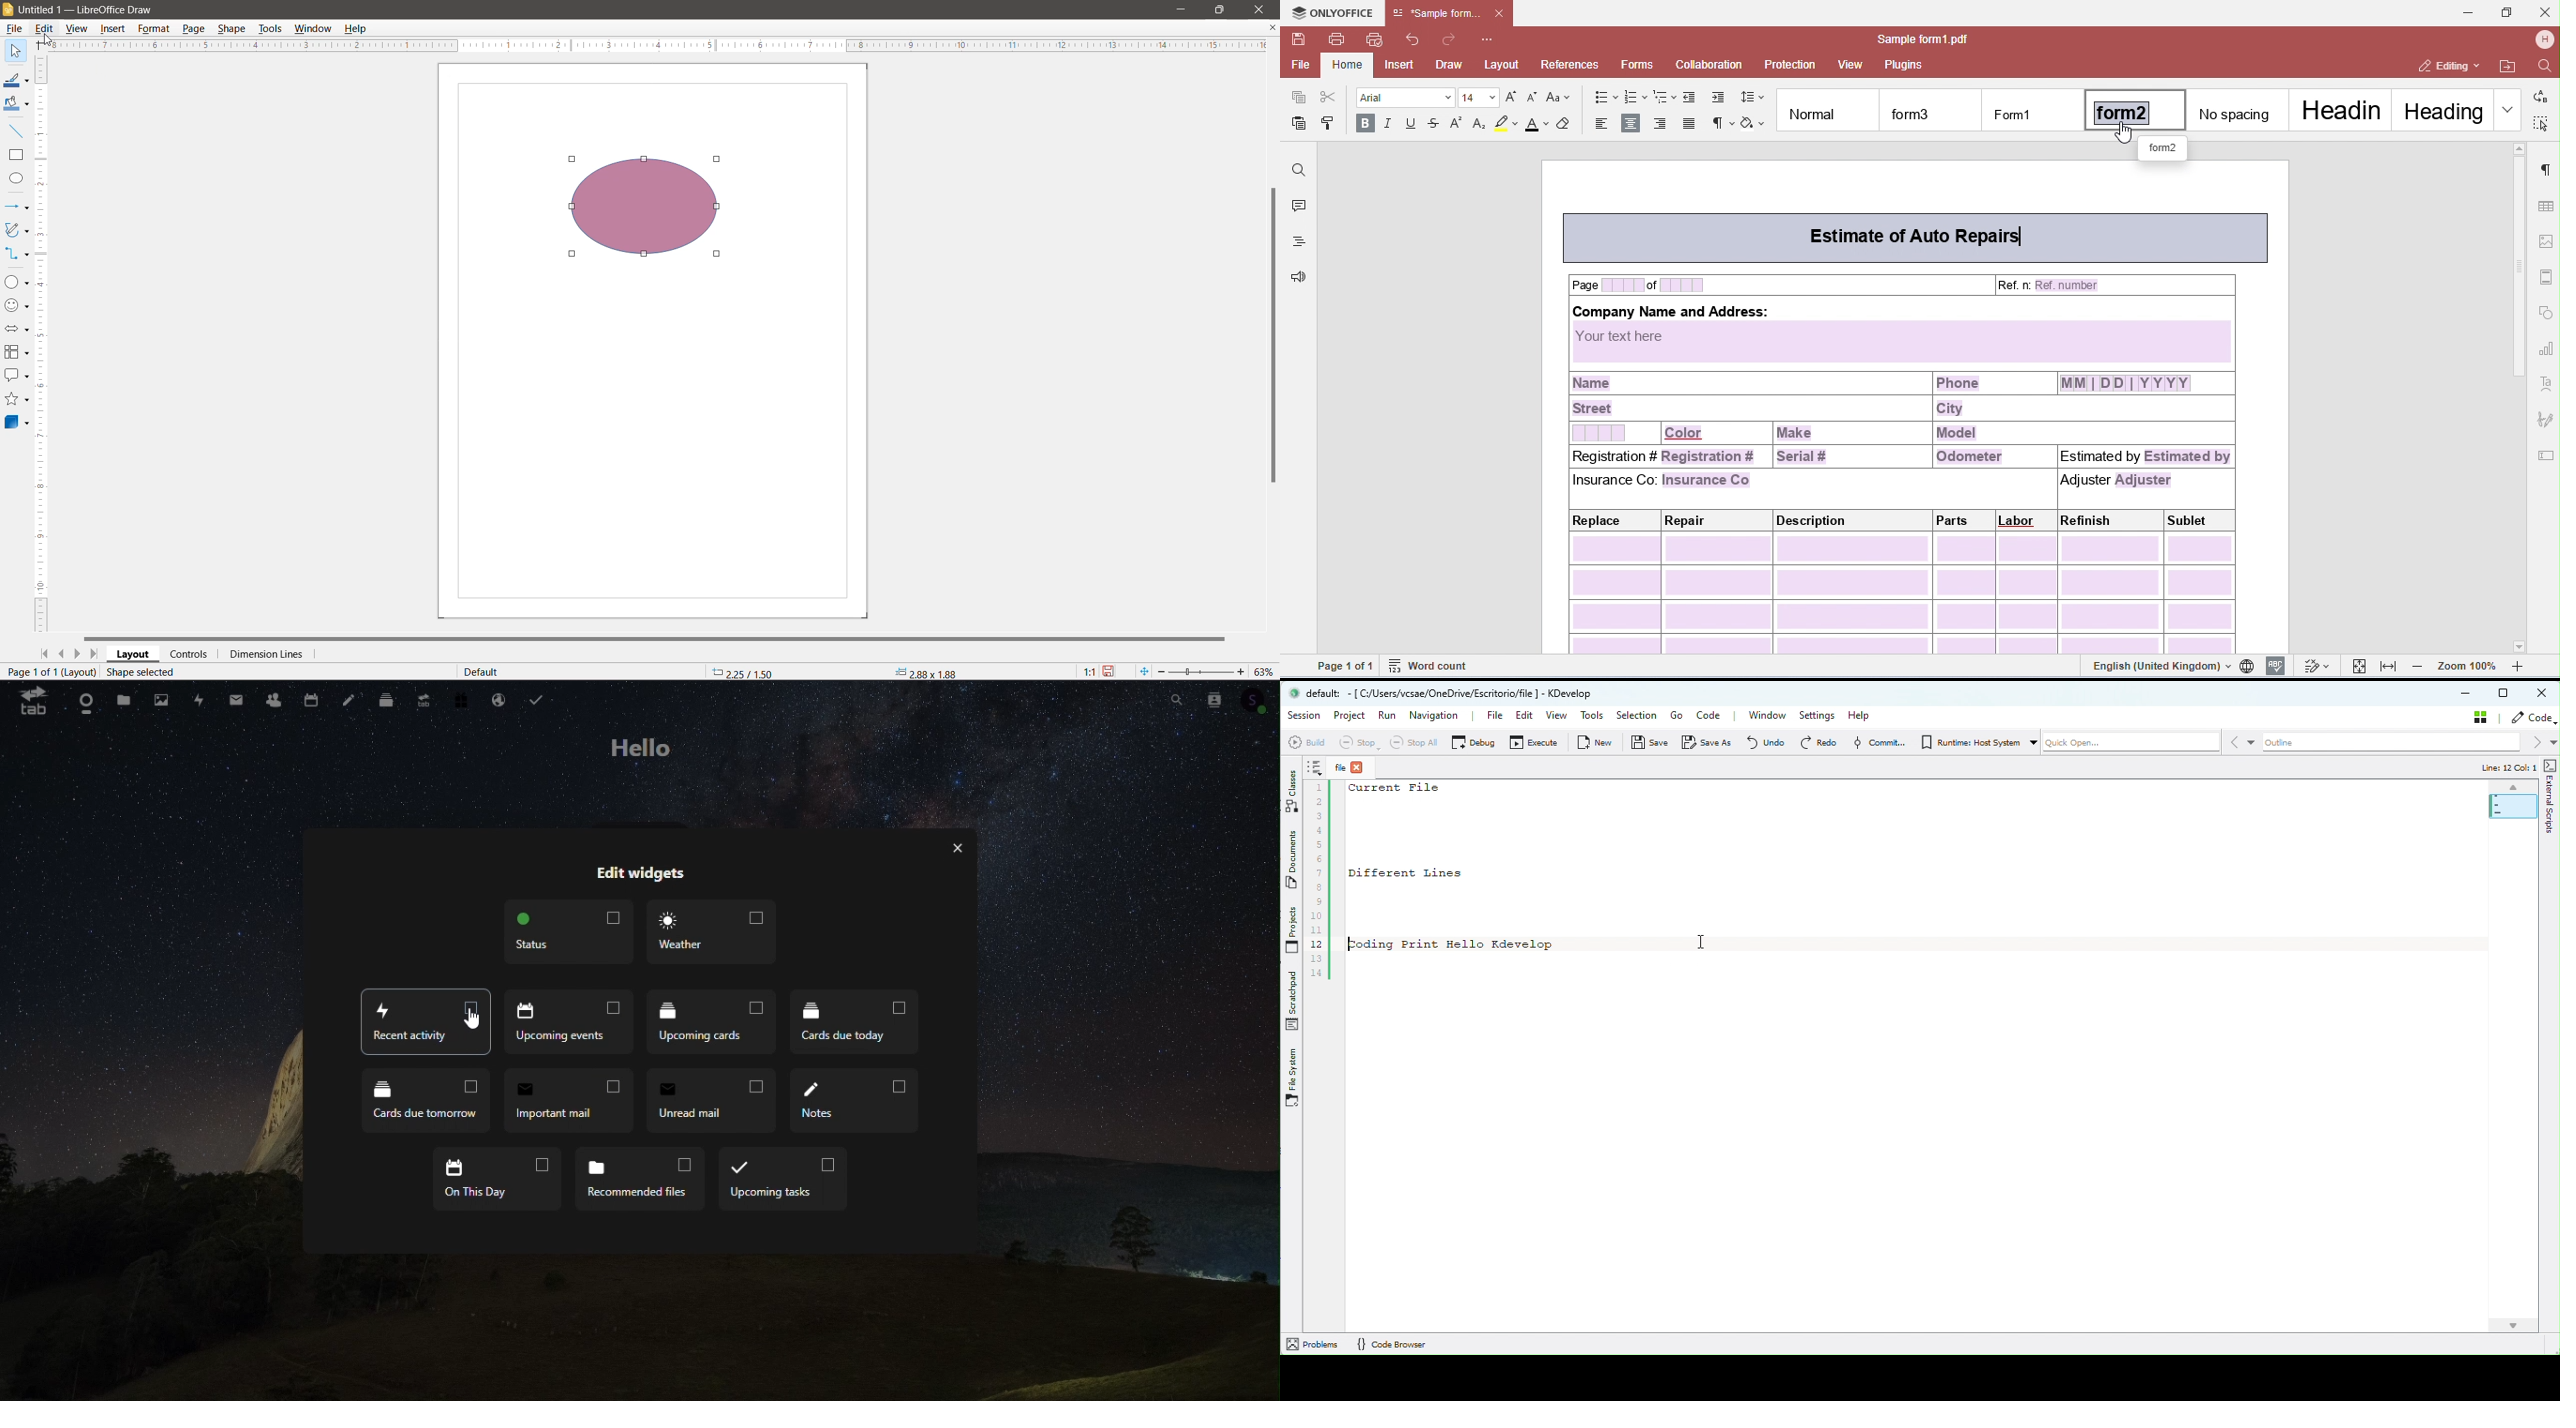 This screenshot has width=2576, height=1428. What do you see at coordinates (234, 700) in the screenshot?
I see `Important mail` at bounding box center [234, 700].